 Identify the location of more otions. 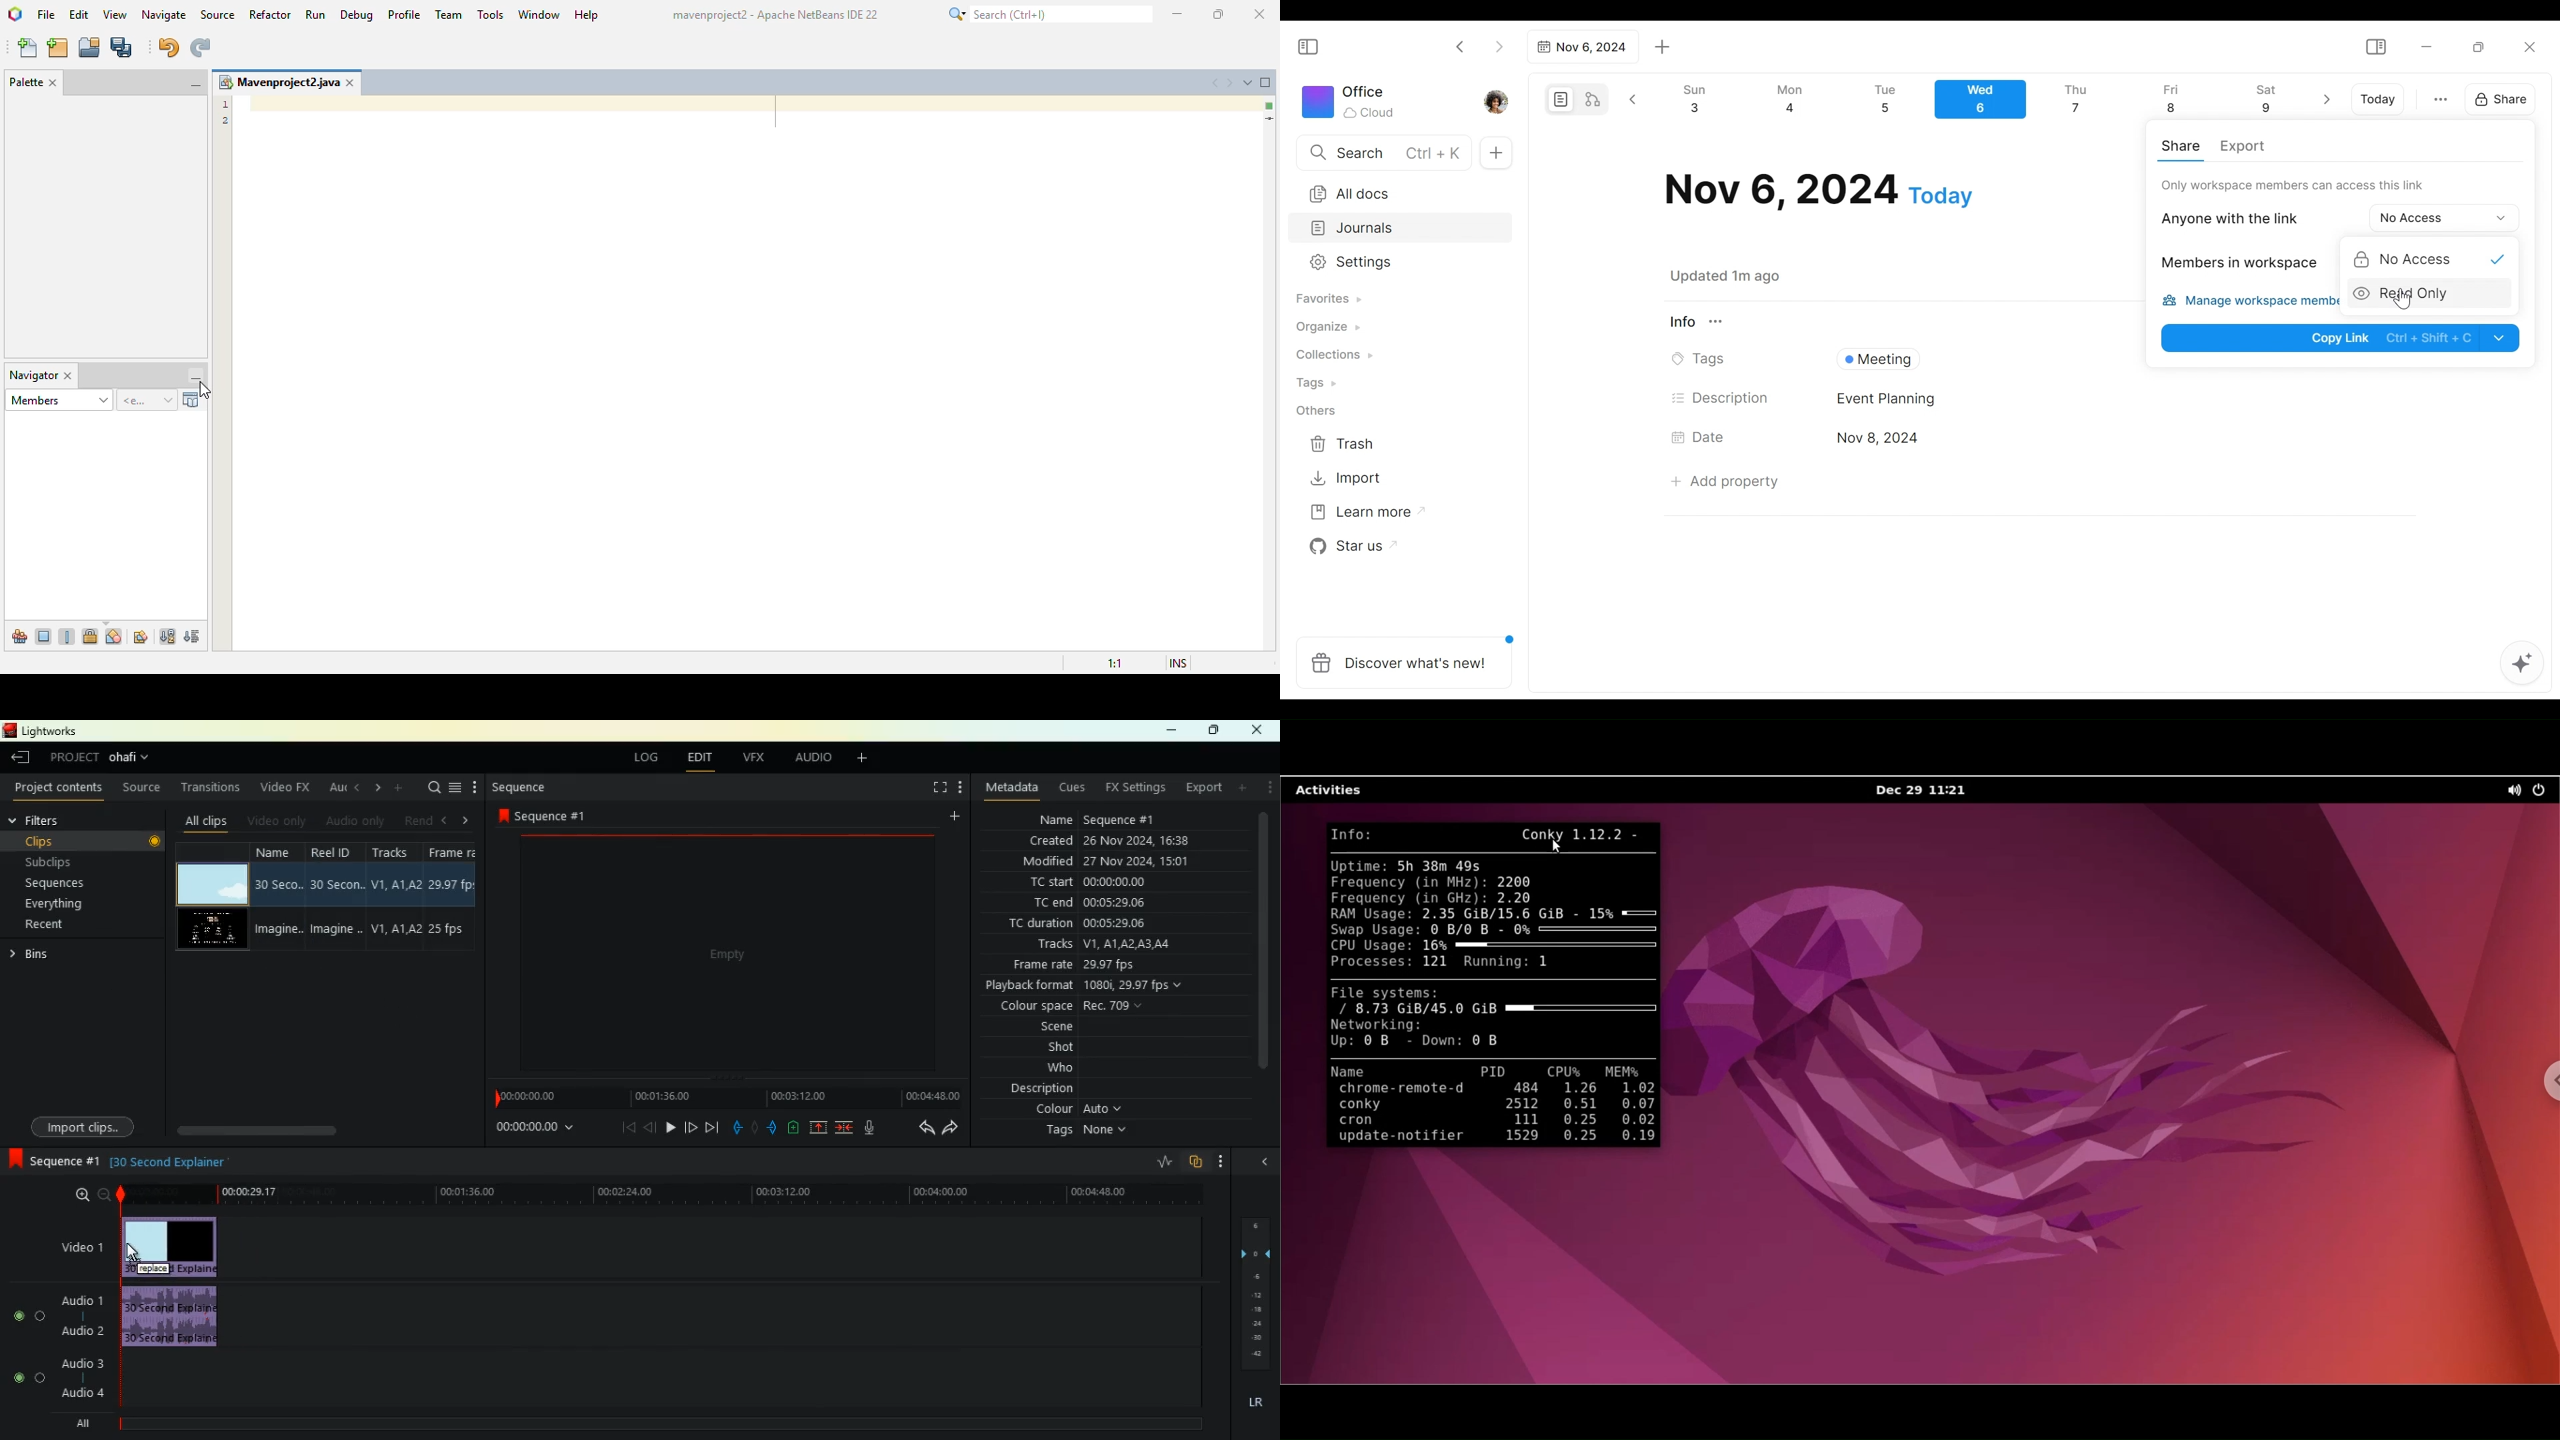
(2441, 98).